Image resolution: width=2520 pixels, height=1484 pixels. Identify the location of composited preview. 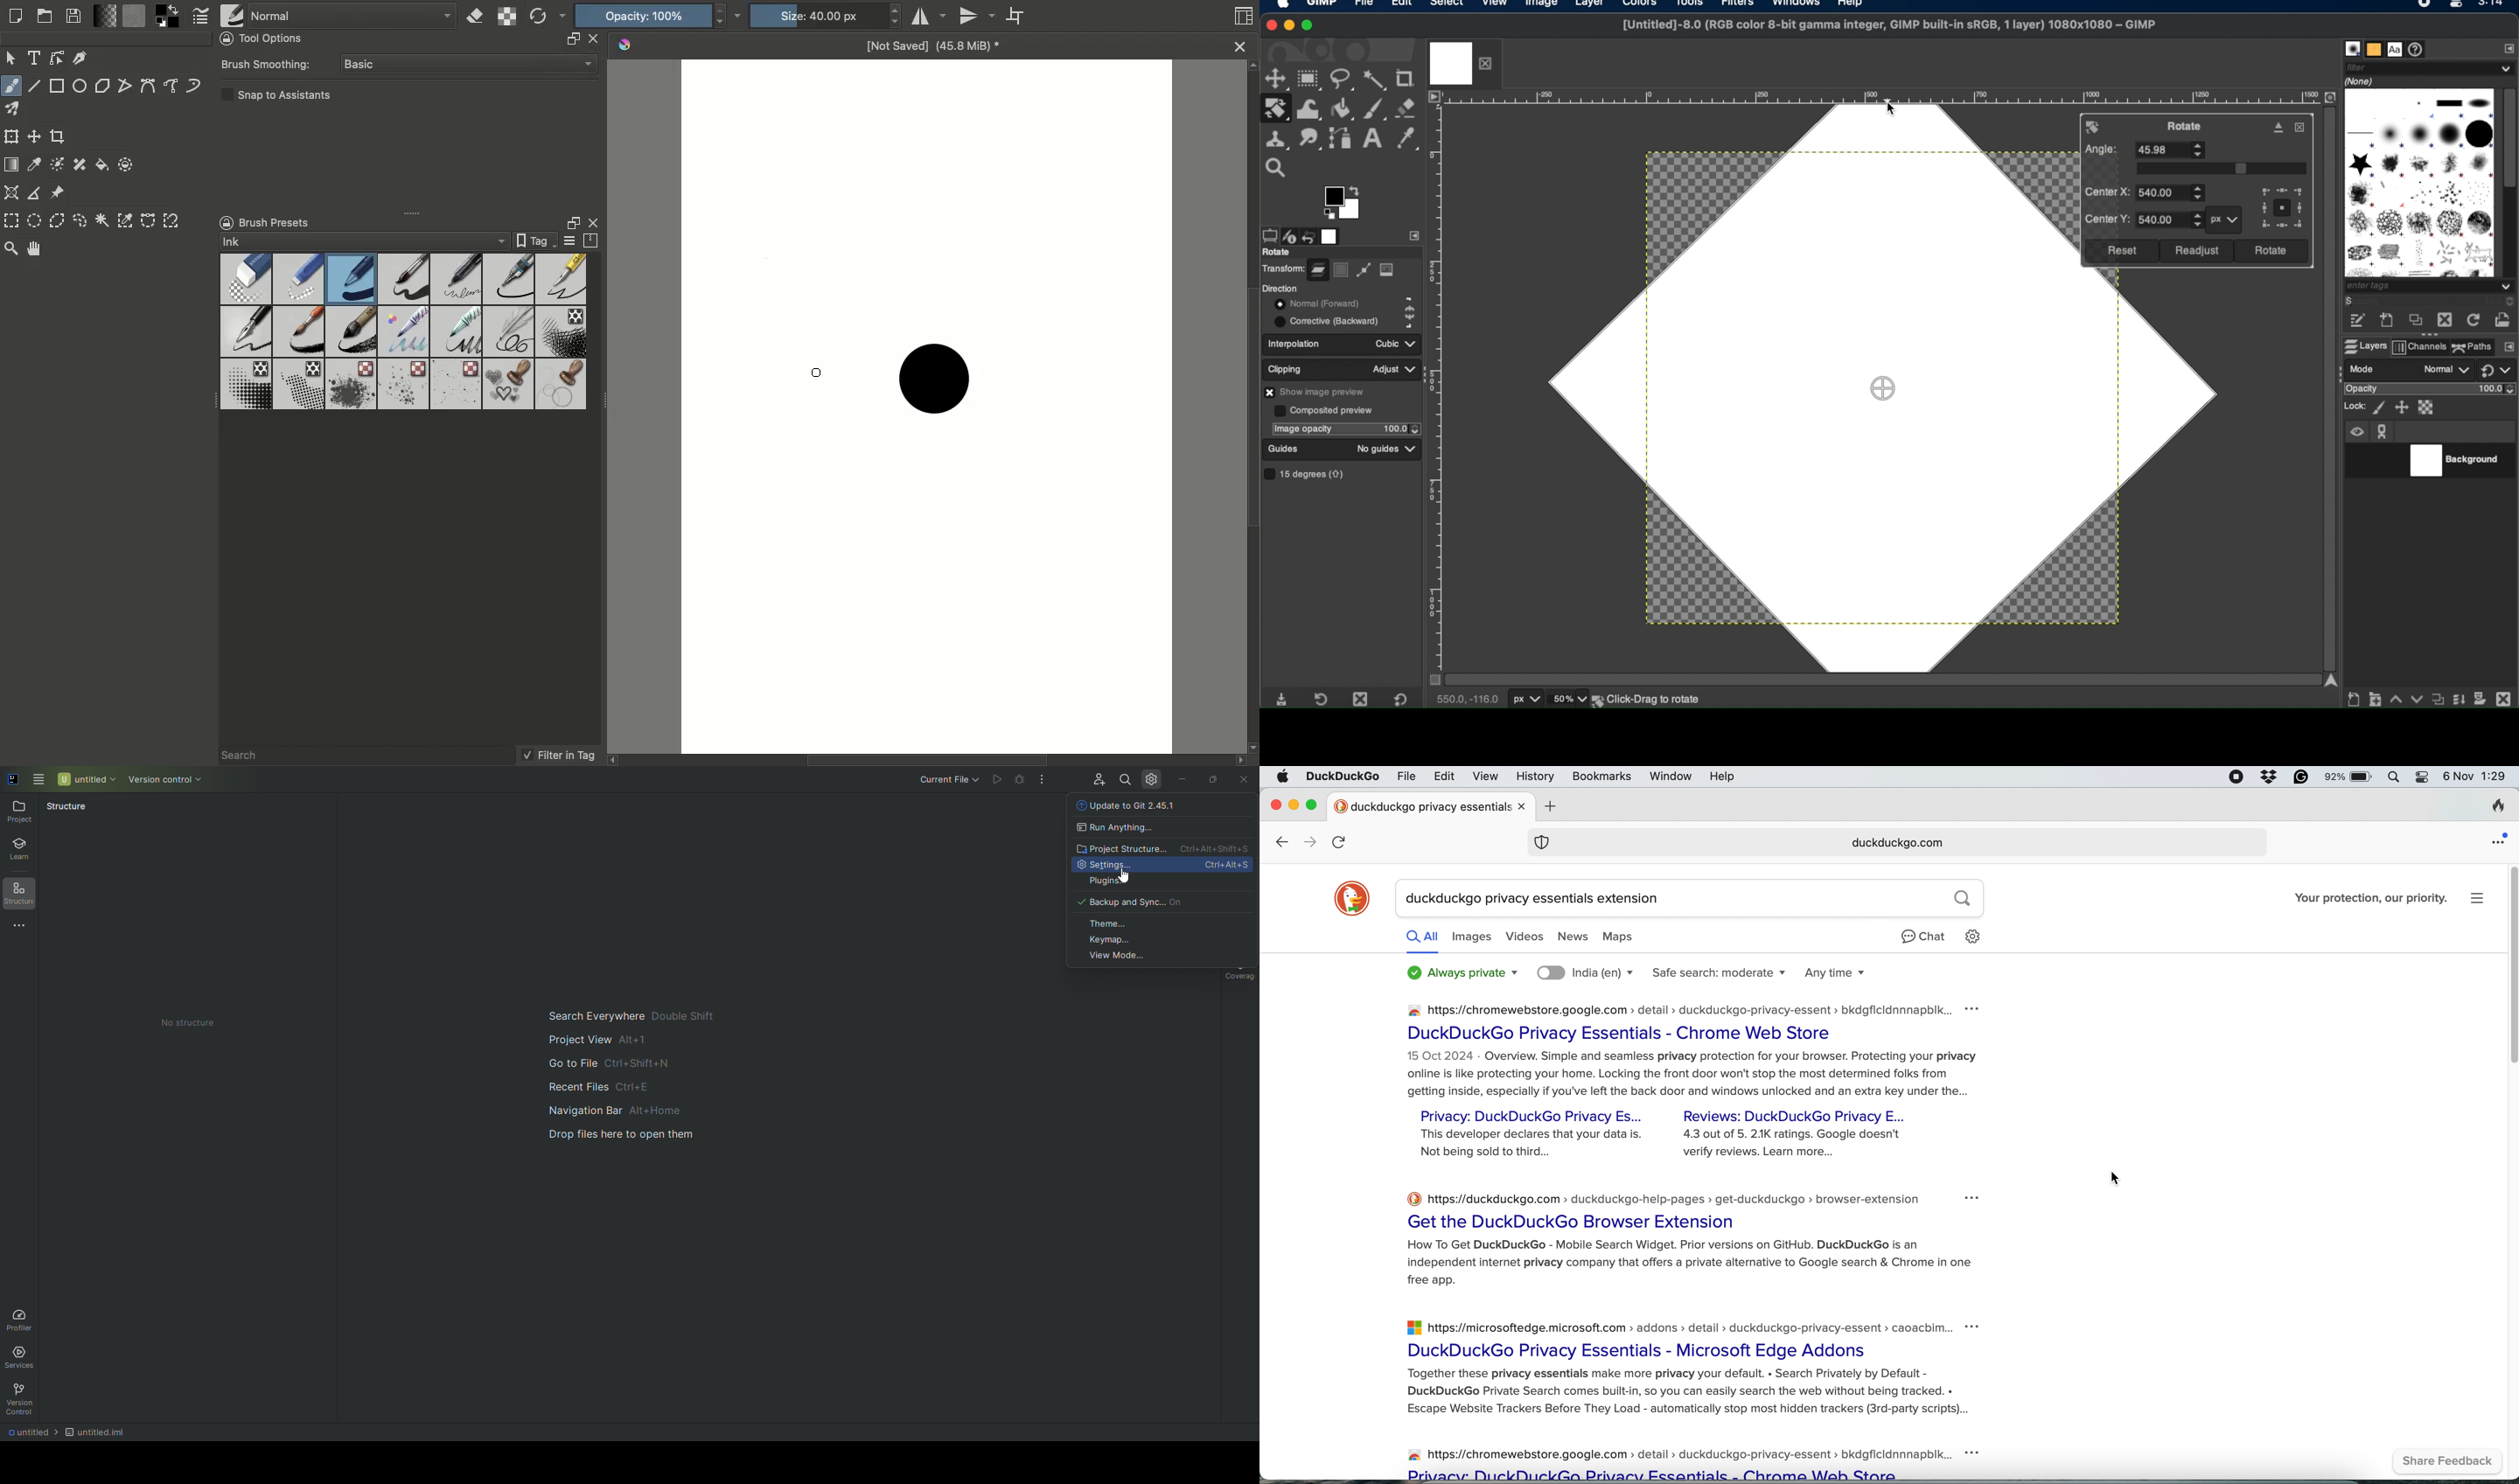
(1323, 410).